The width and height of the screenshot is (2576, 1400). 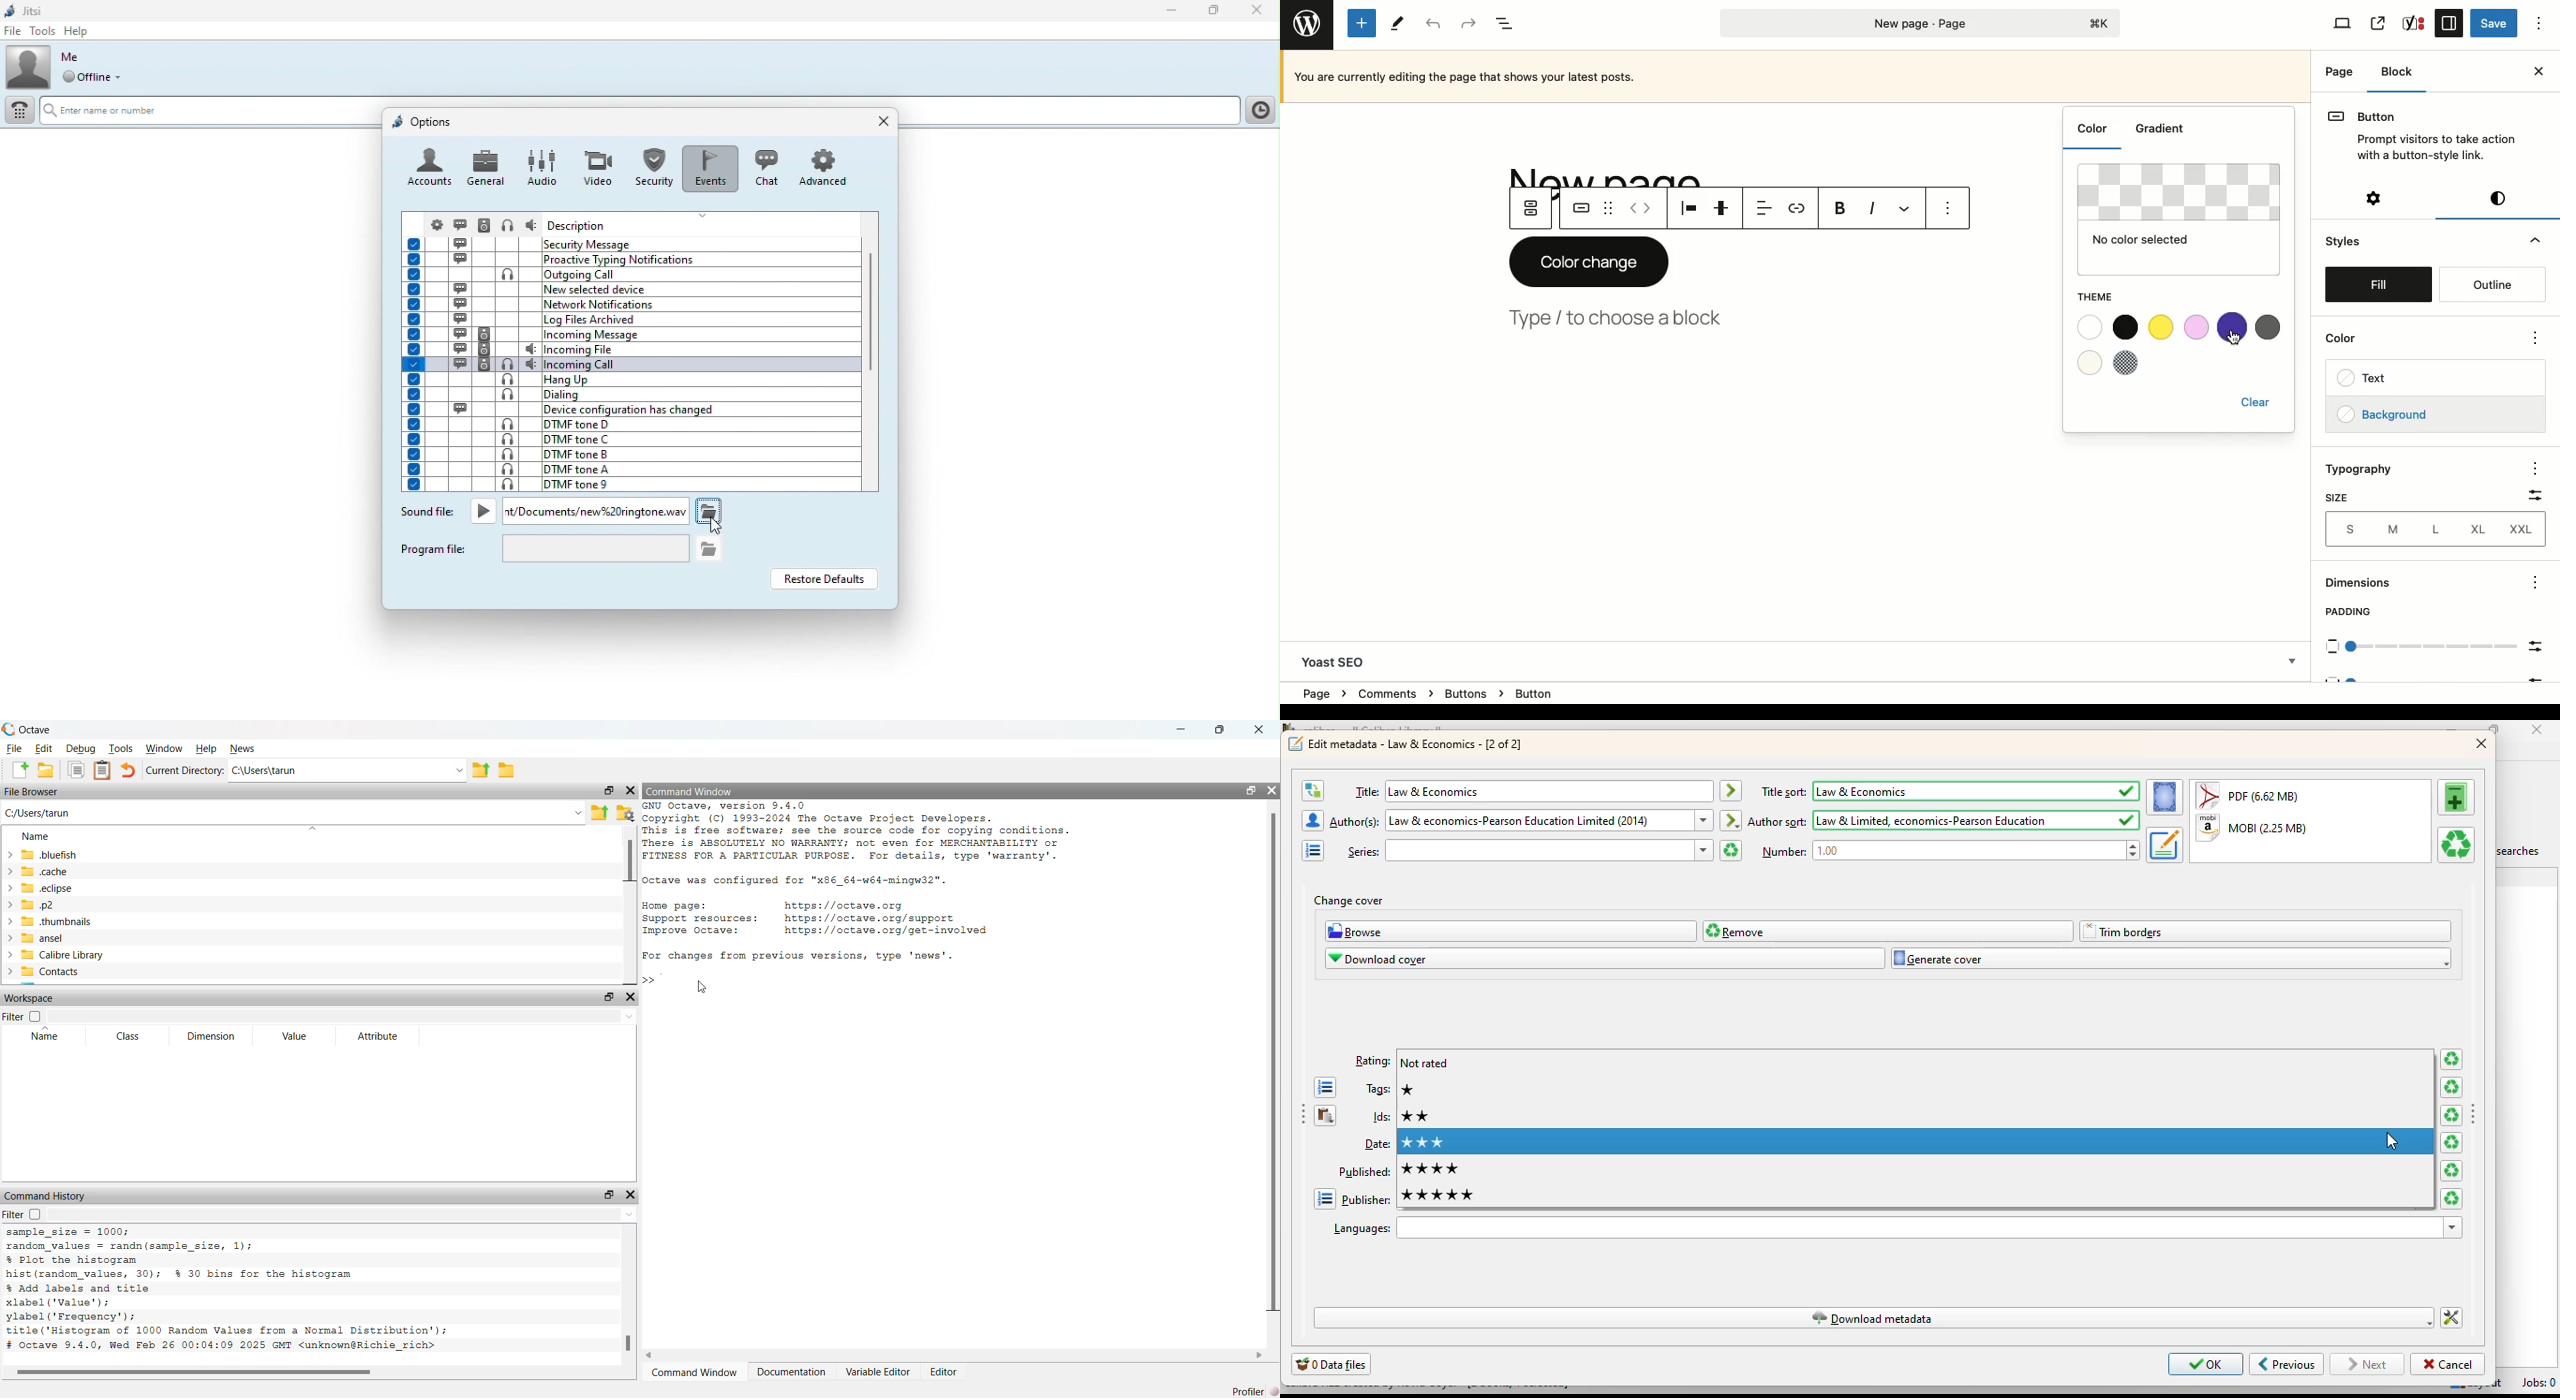 I want to click on https://octave.org, so click(x=847, y=904).